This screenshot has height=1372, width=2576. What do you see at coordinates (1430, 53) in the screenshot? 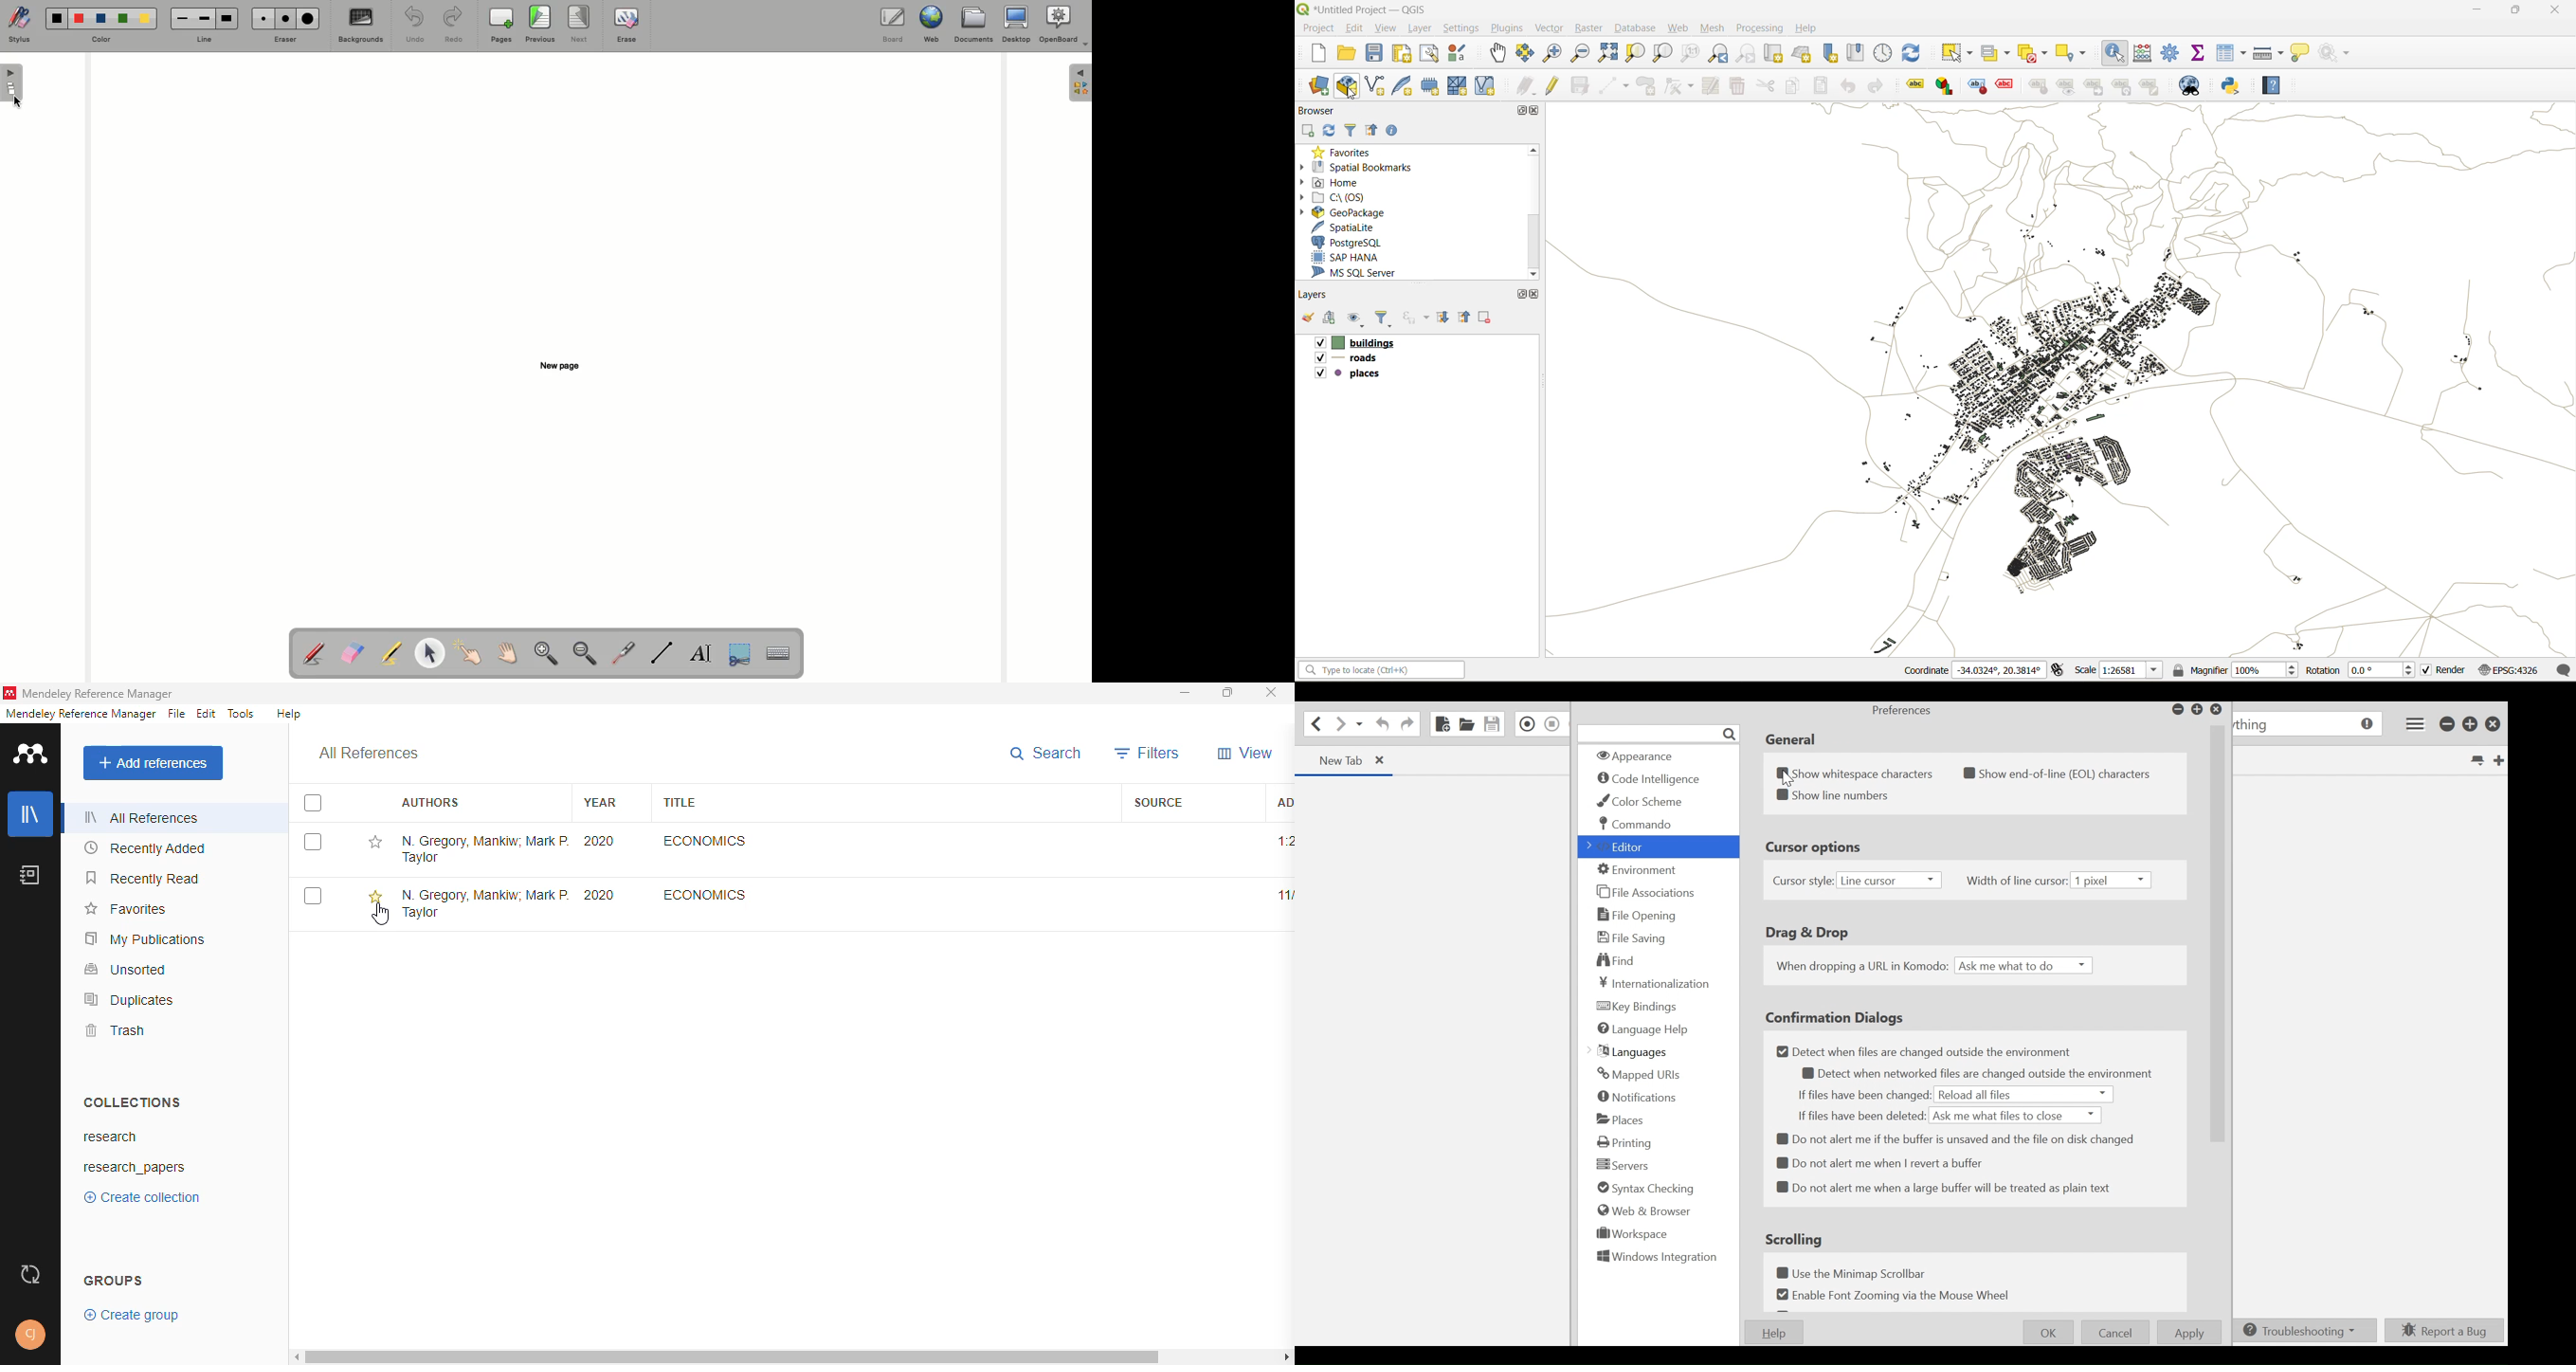
I see `show layout` at bounding box center [1430, 53].